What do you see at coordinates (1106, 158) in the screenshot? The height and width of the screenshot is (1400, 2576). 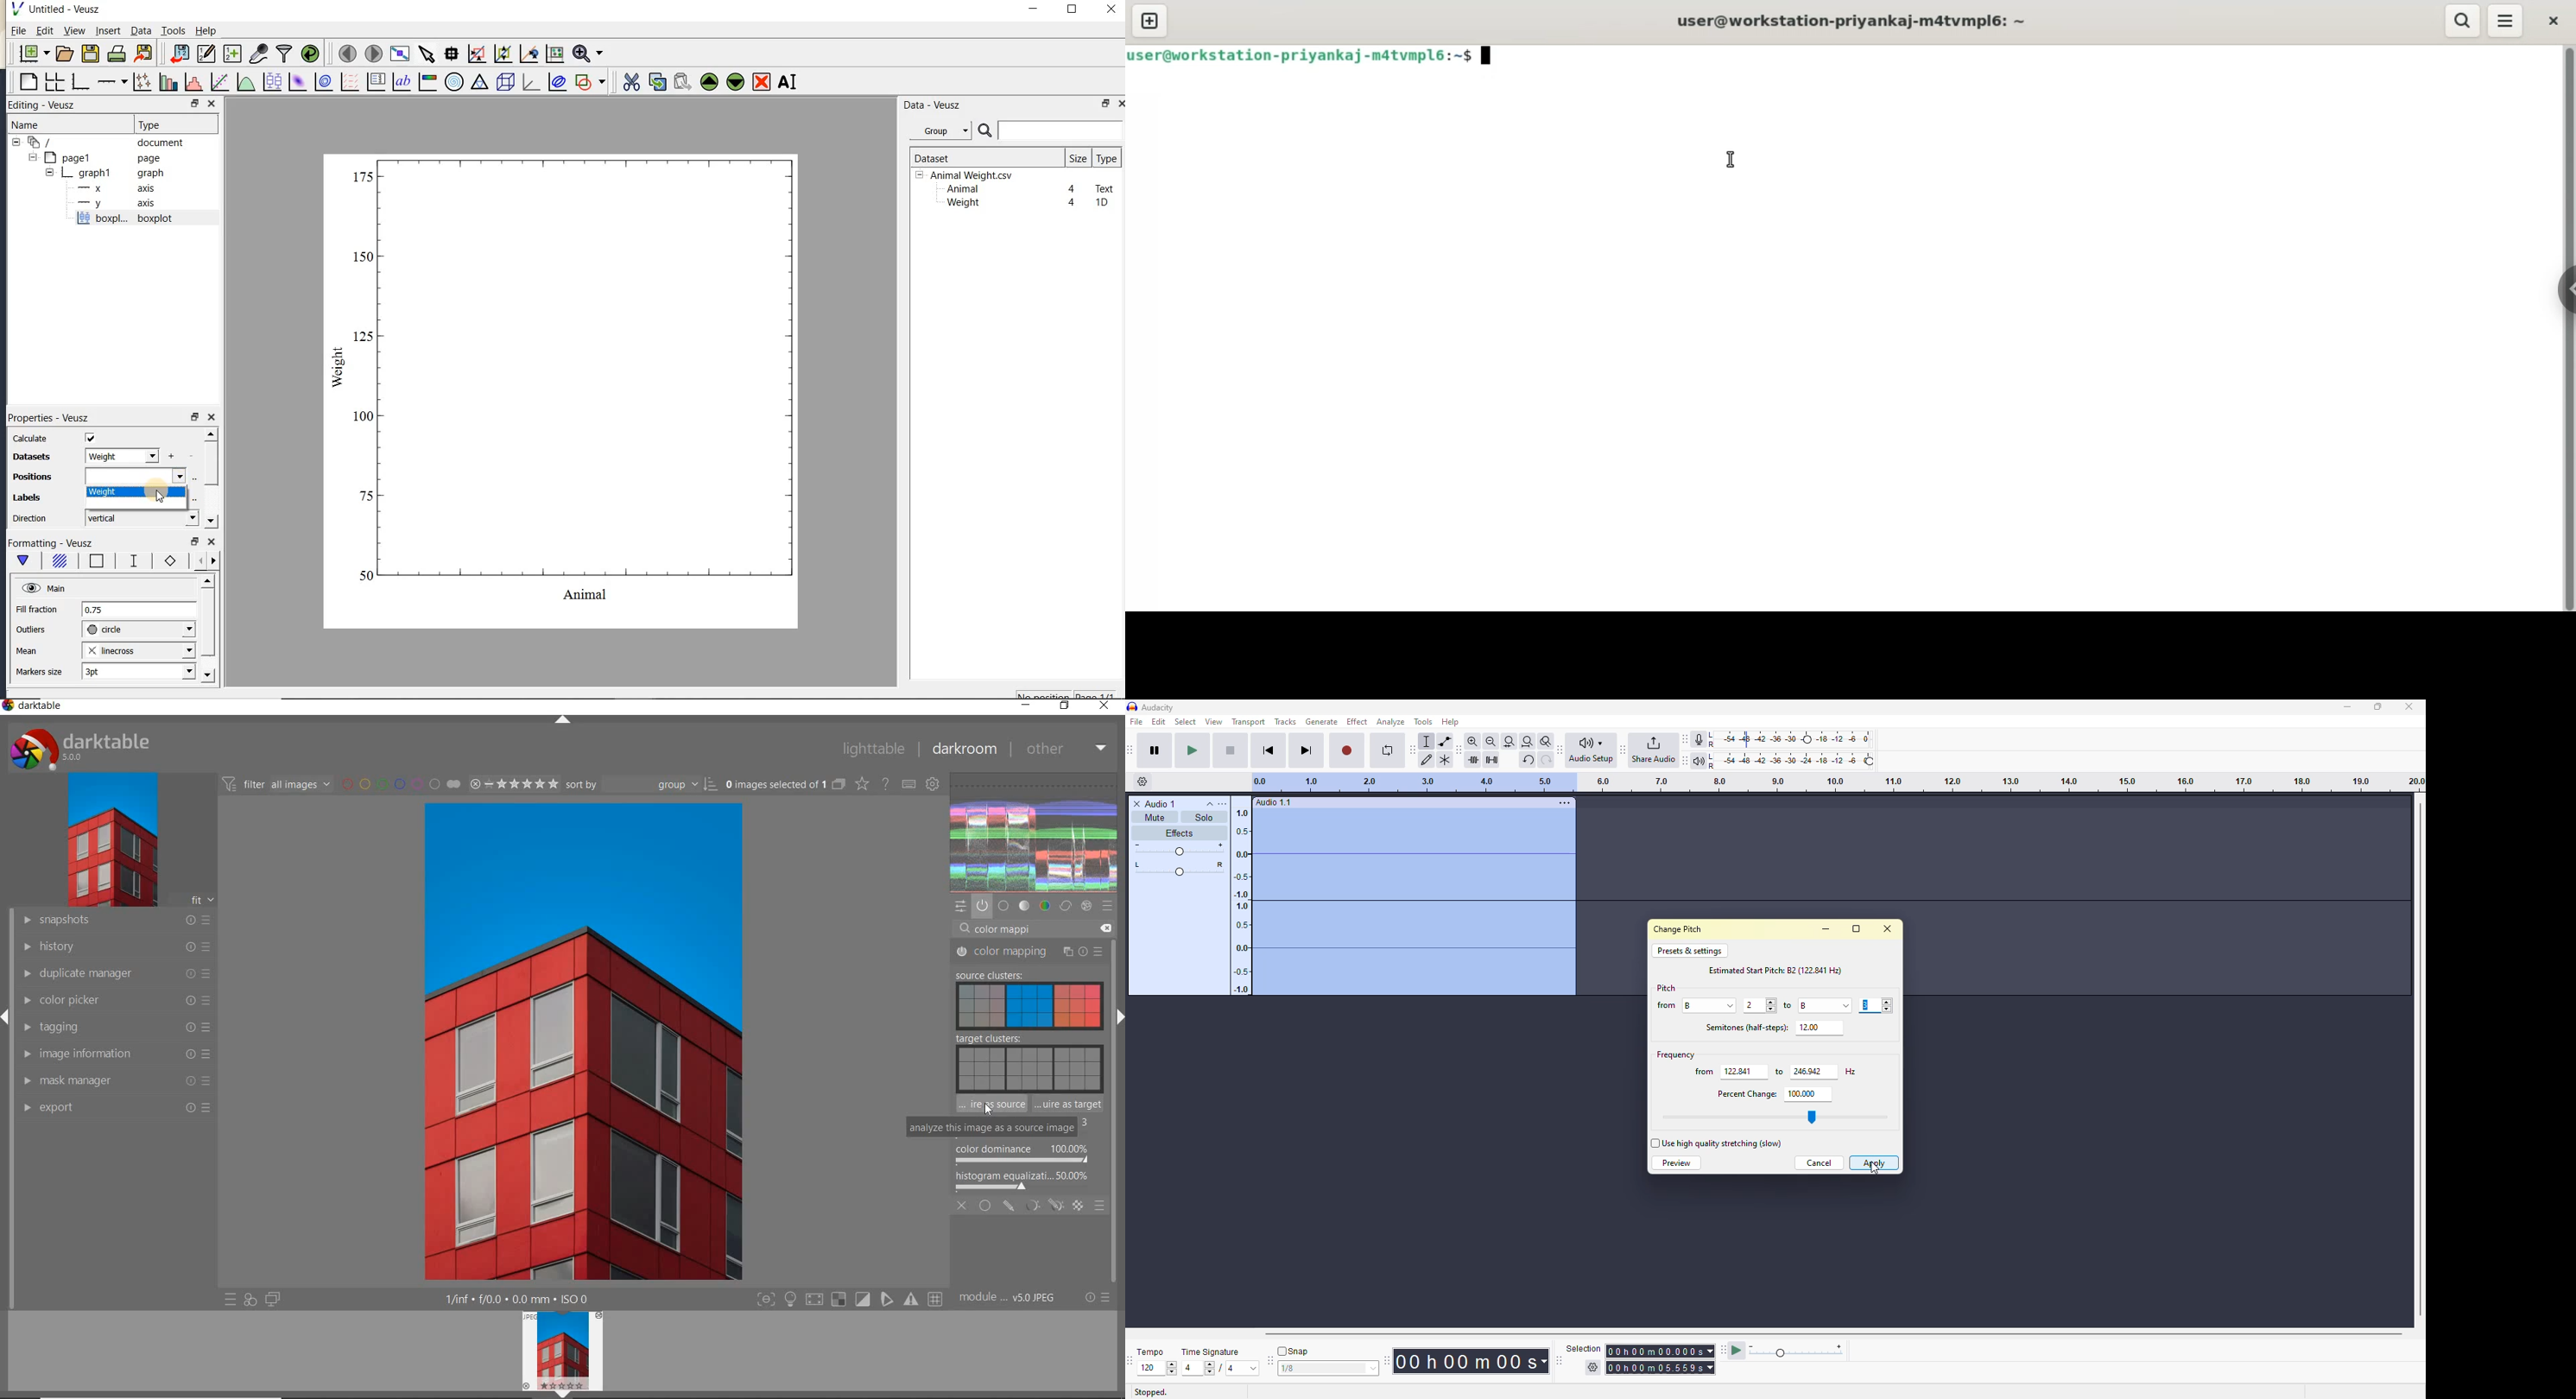 I see `type` at bounding box center [1106, 158].